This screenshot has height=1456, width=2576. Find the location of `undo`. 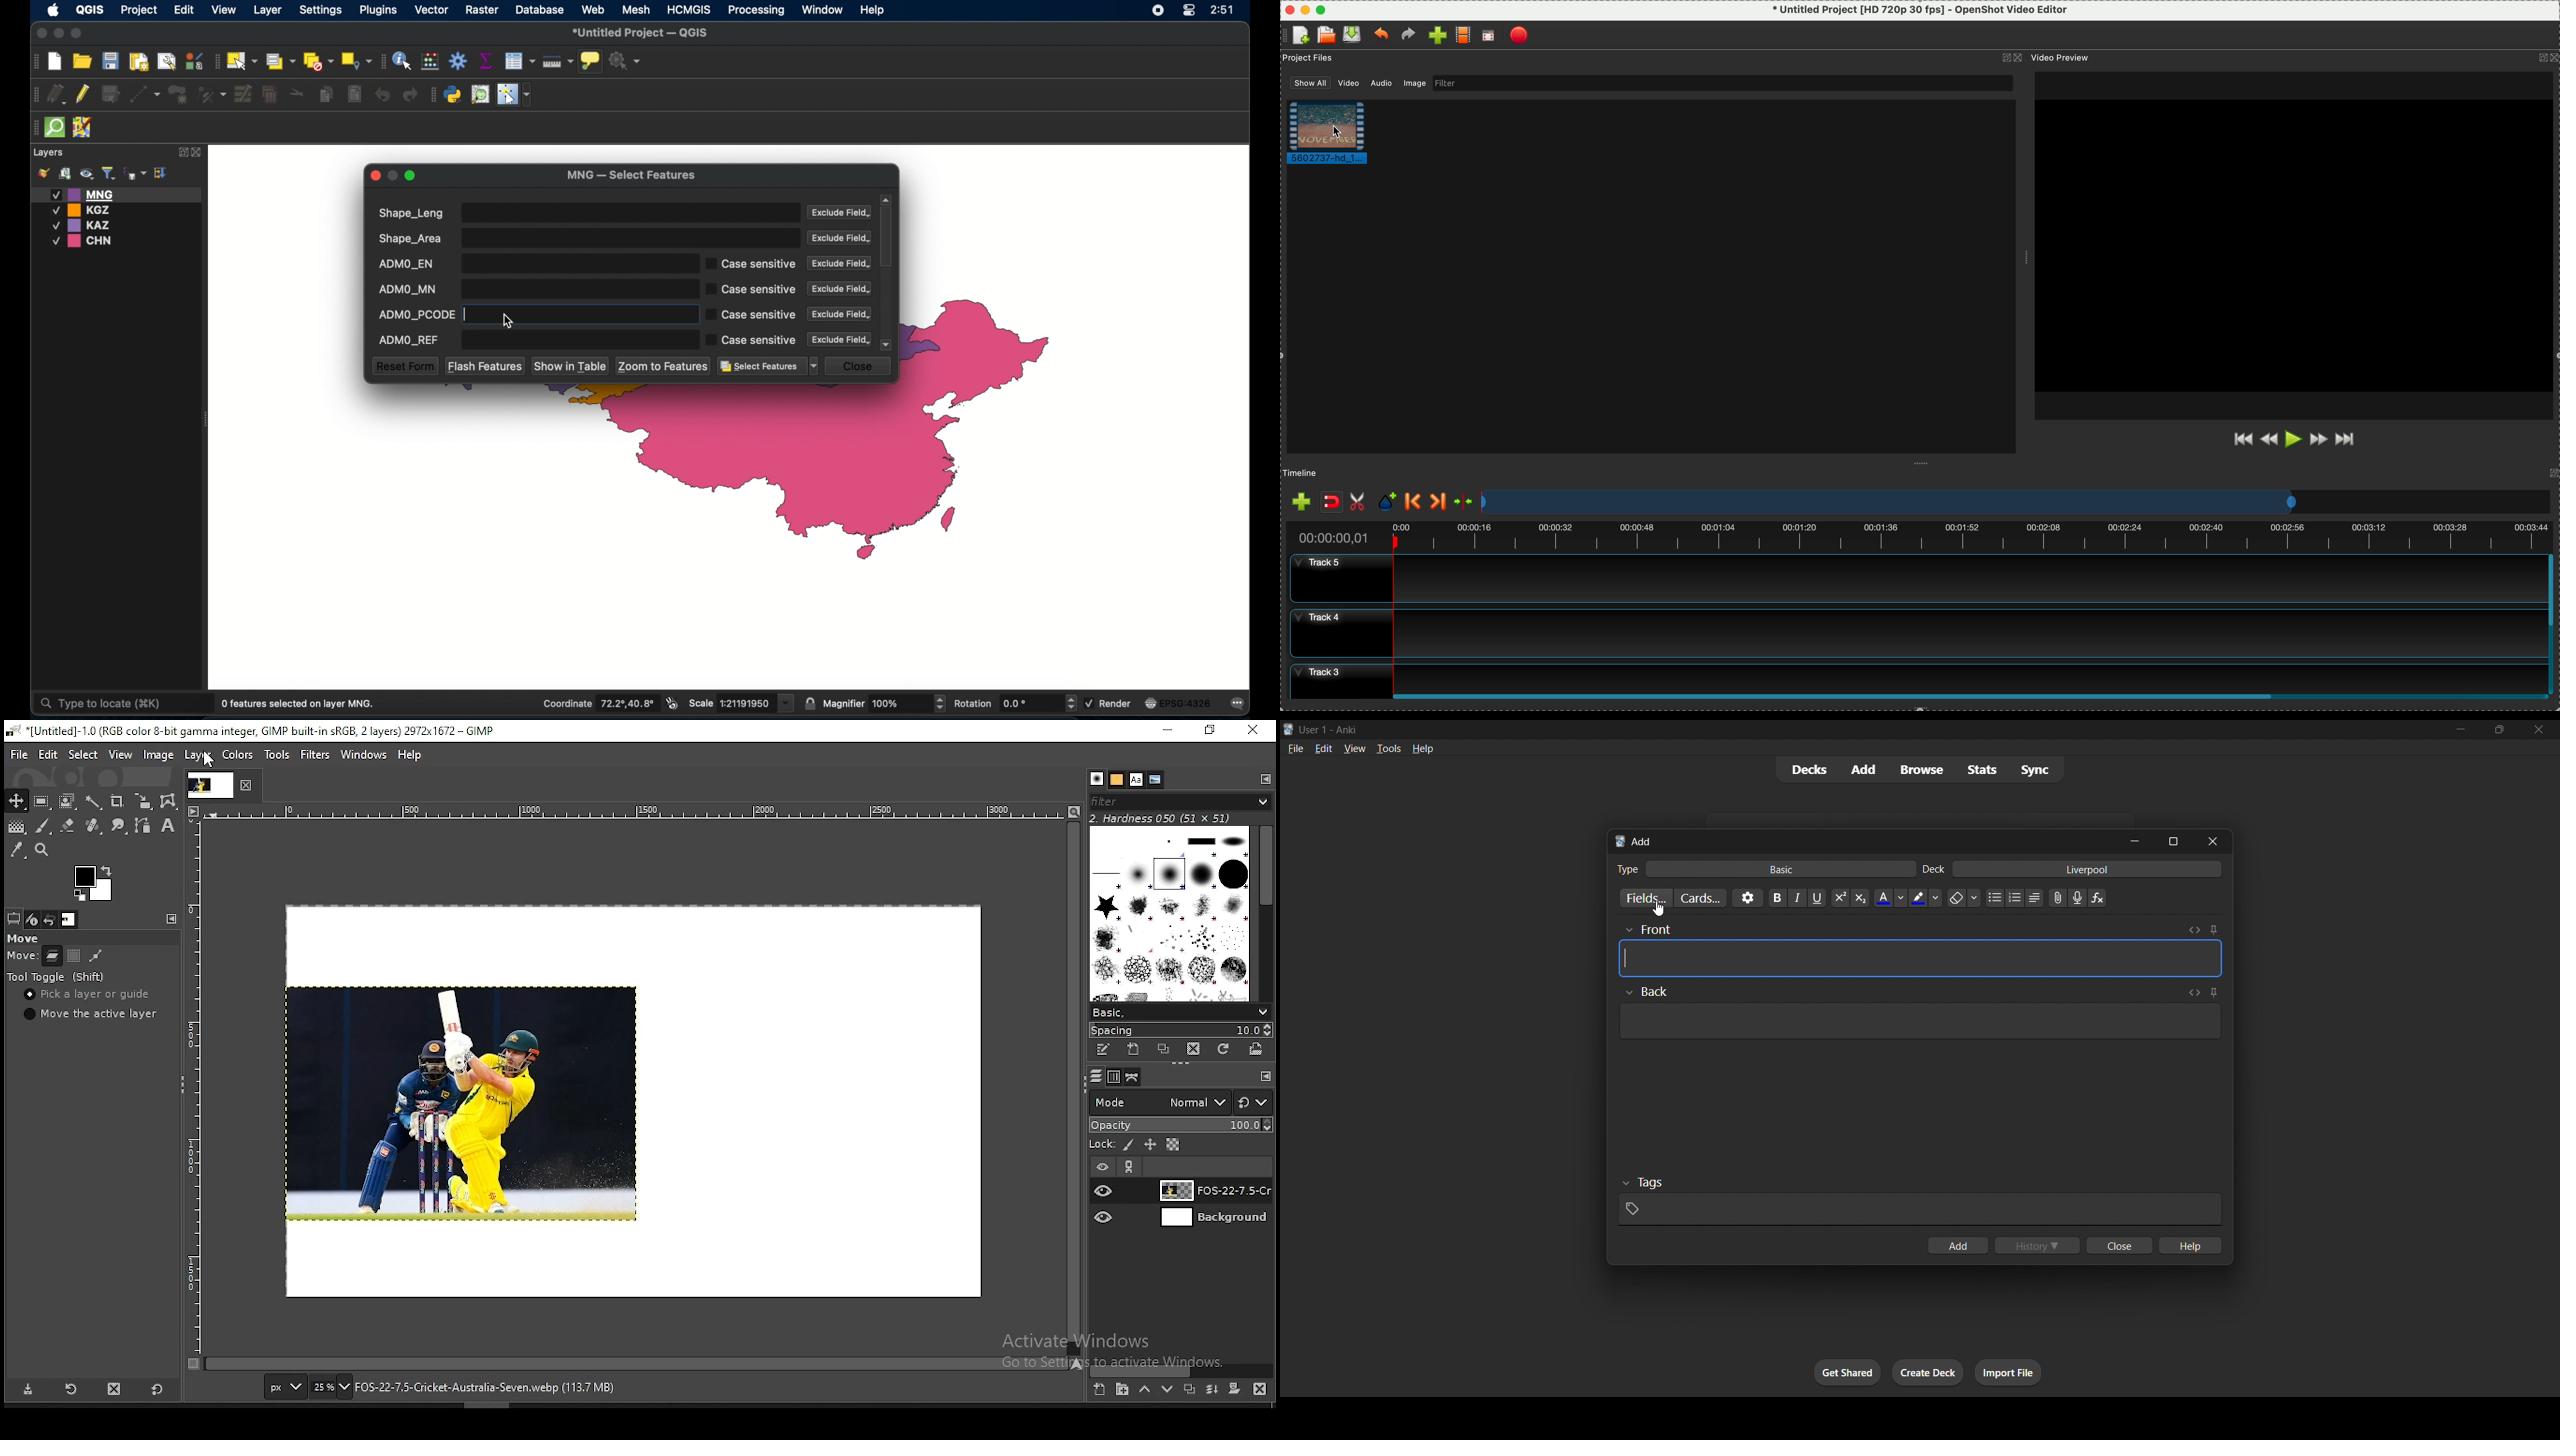

undo is located at coordinates (1381, 35).